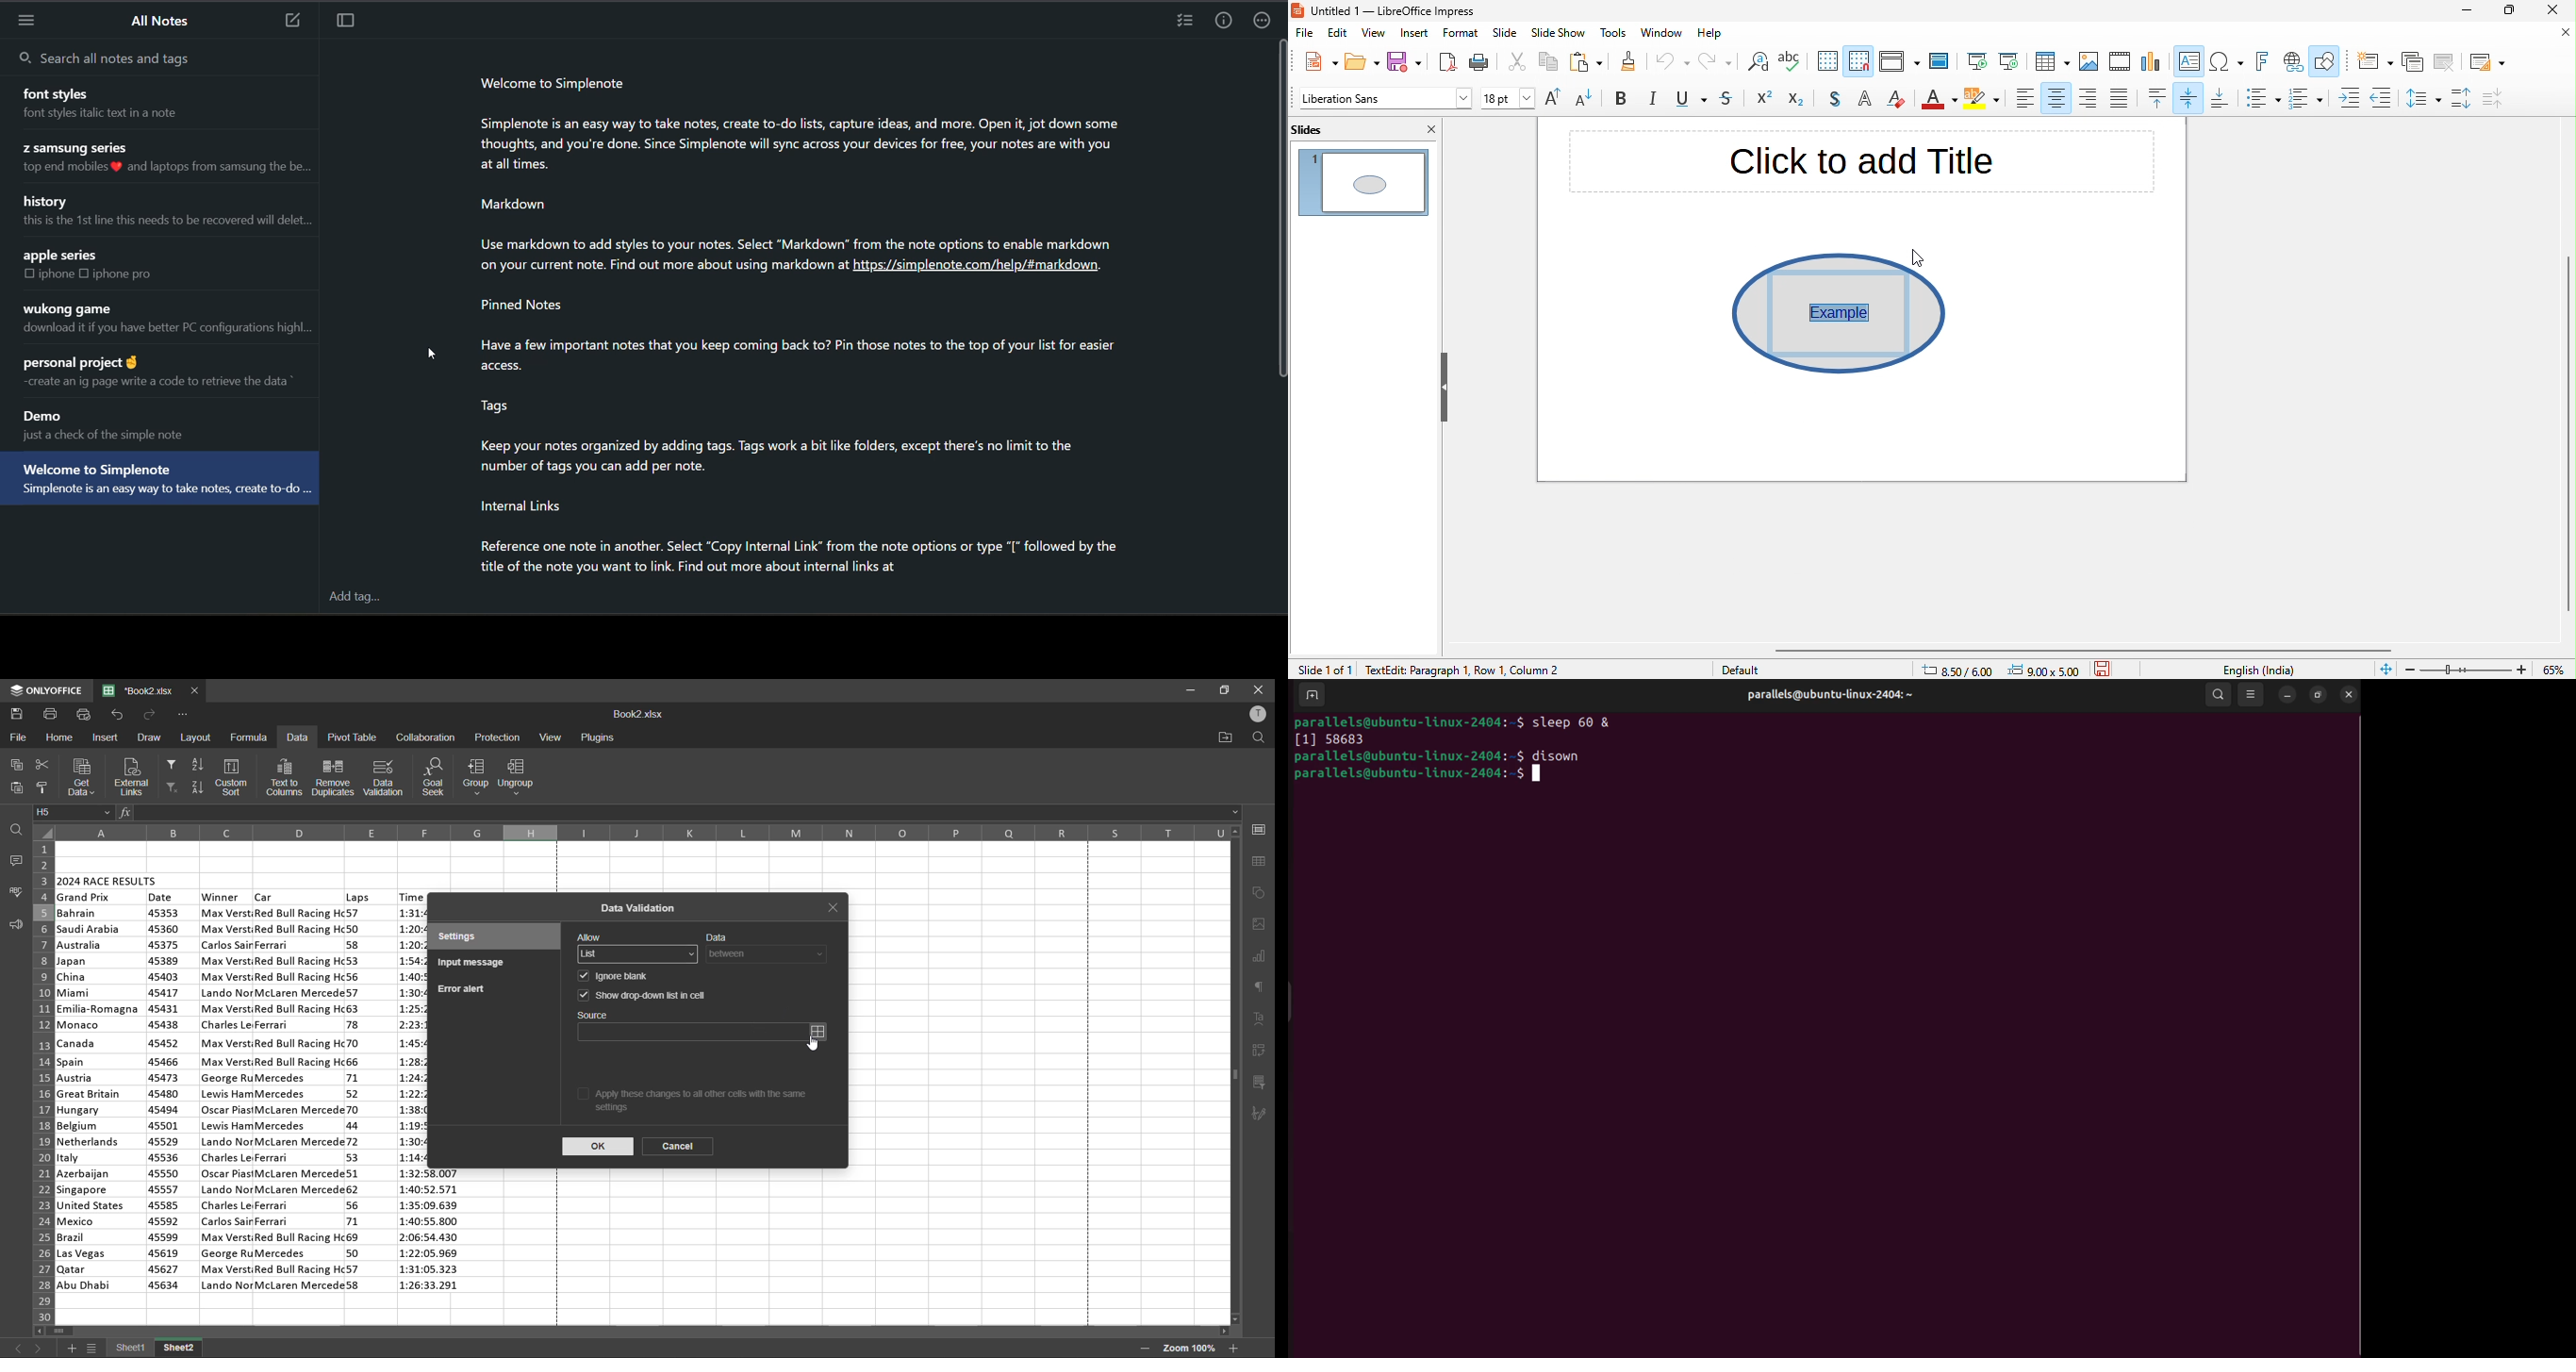 The height and width of the screenshot is (1372, 2576). What do you see at coordinates (1444, 387) in the screenshot?
I see `hide` at bounding box center [1444, 387].